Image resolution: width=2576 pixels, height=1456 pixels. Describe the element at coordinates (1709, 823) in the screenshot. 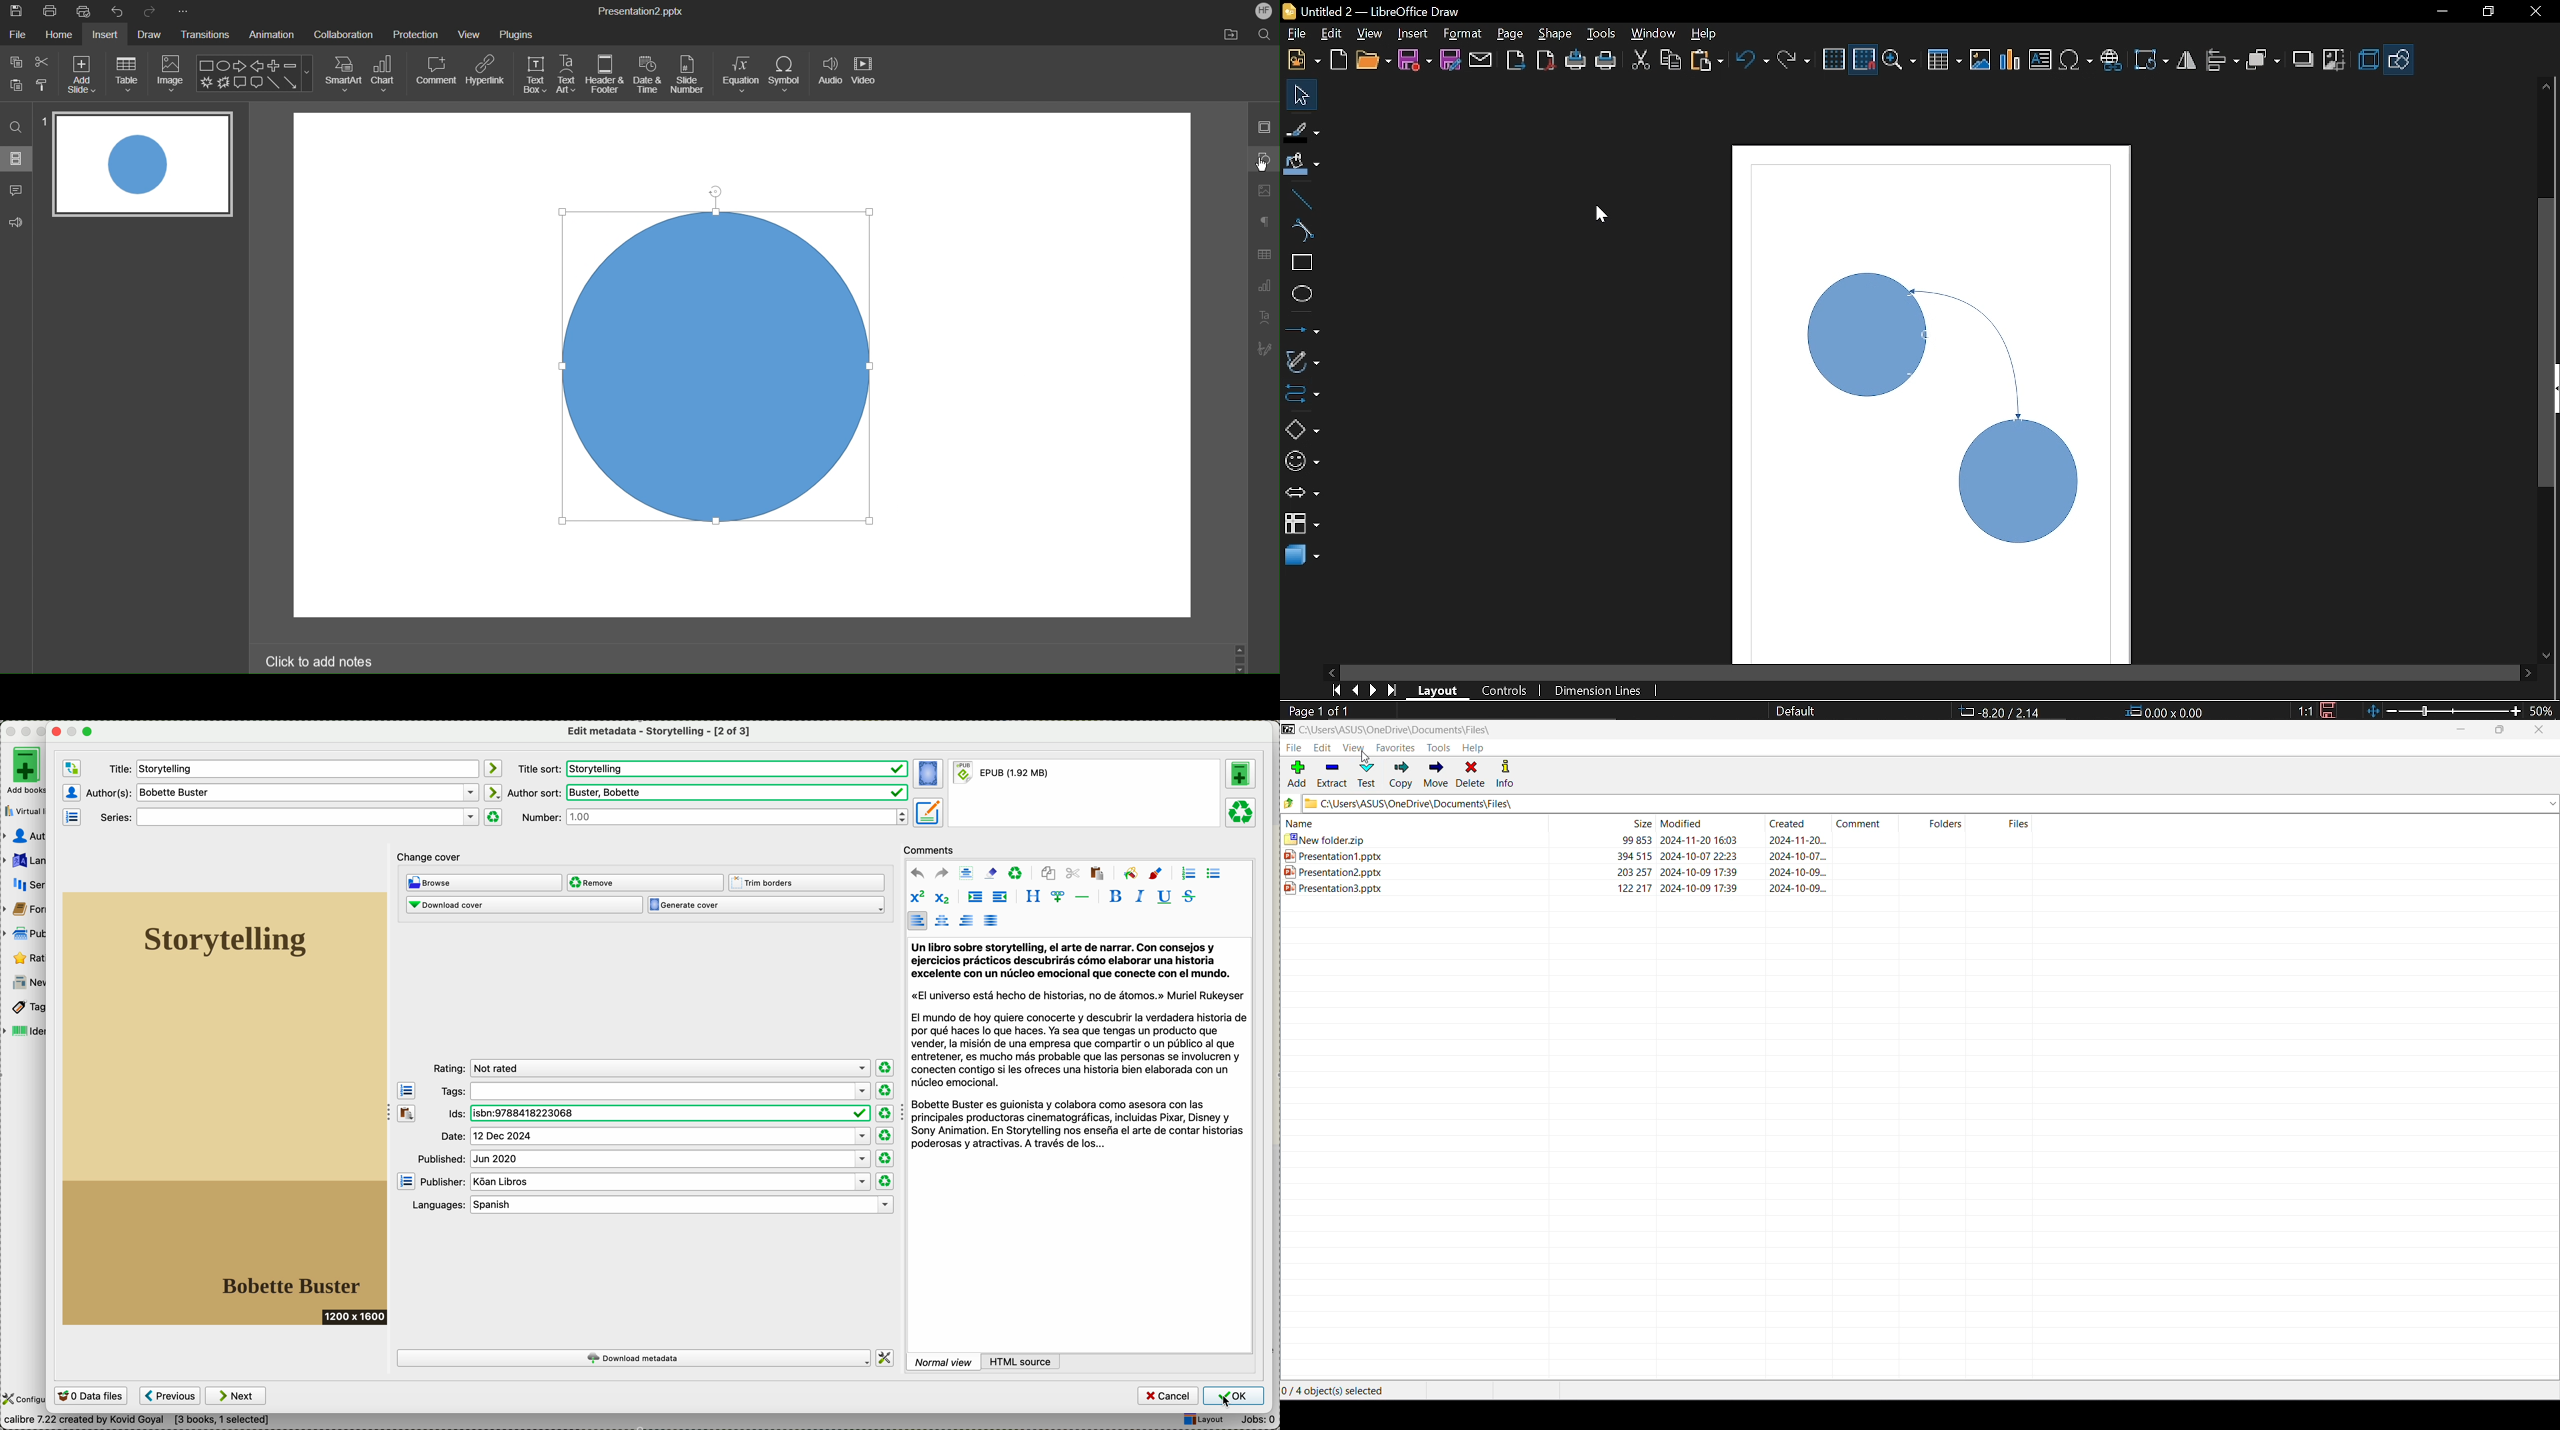

I see `modified` at that location.